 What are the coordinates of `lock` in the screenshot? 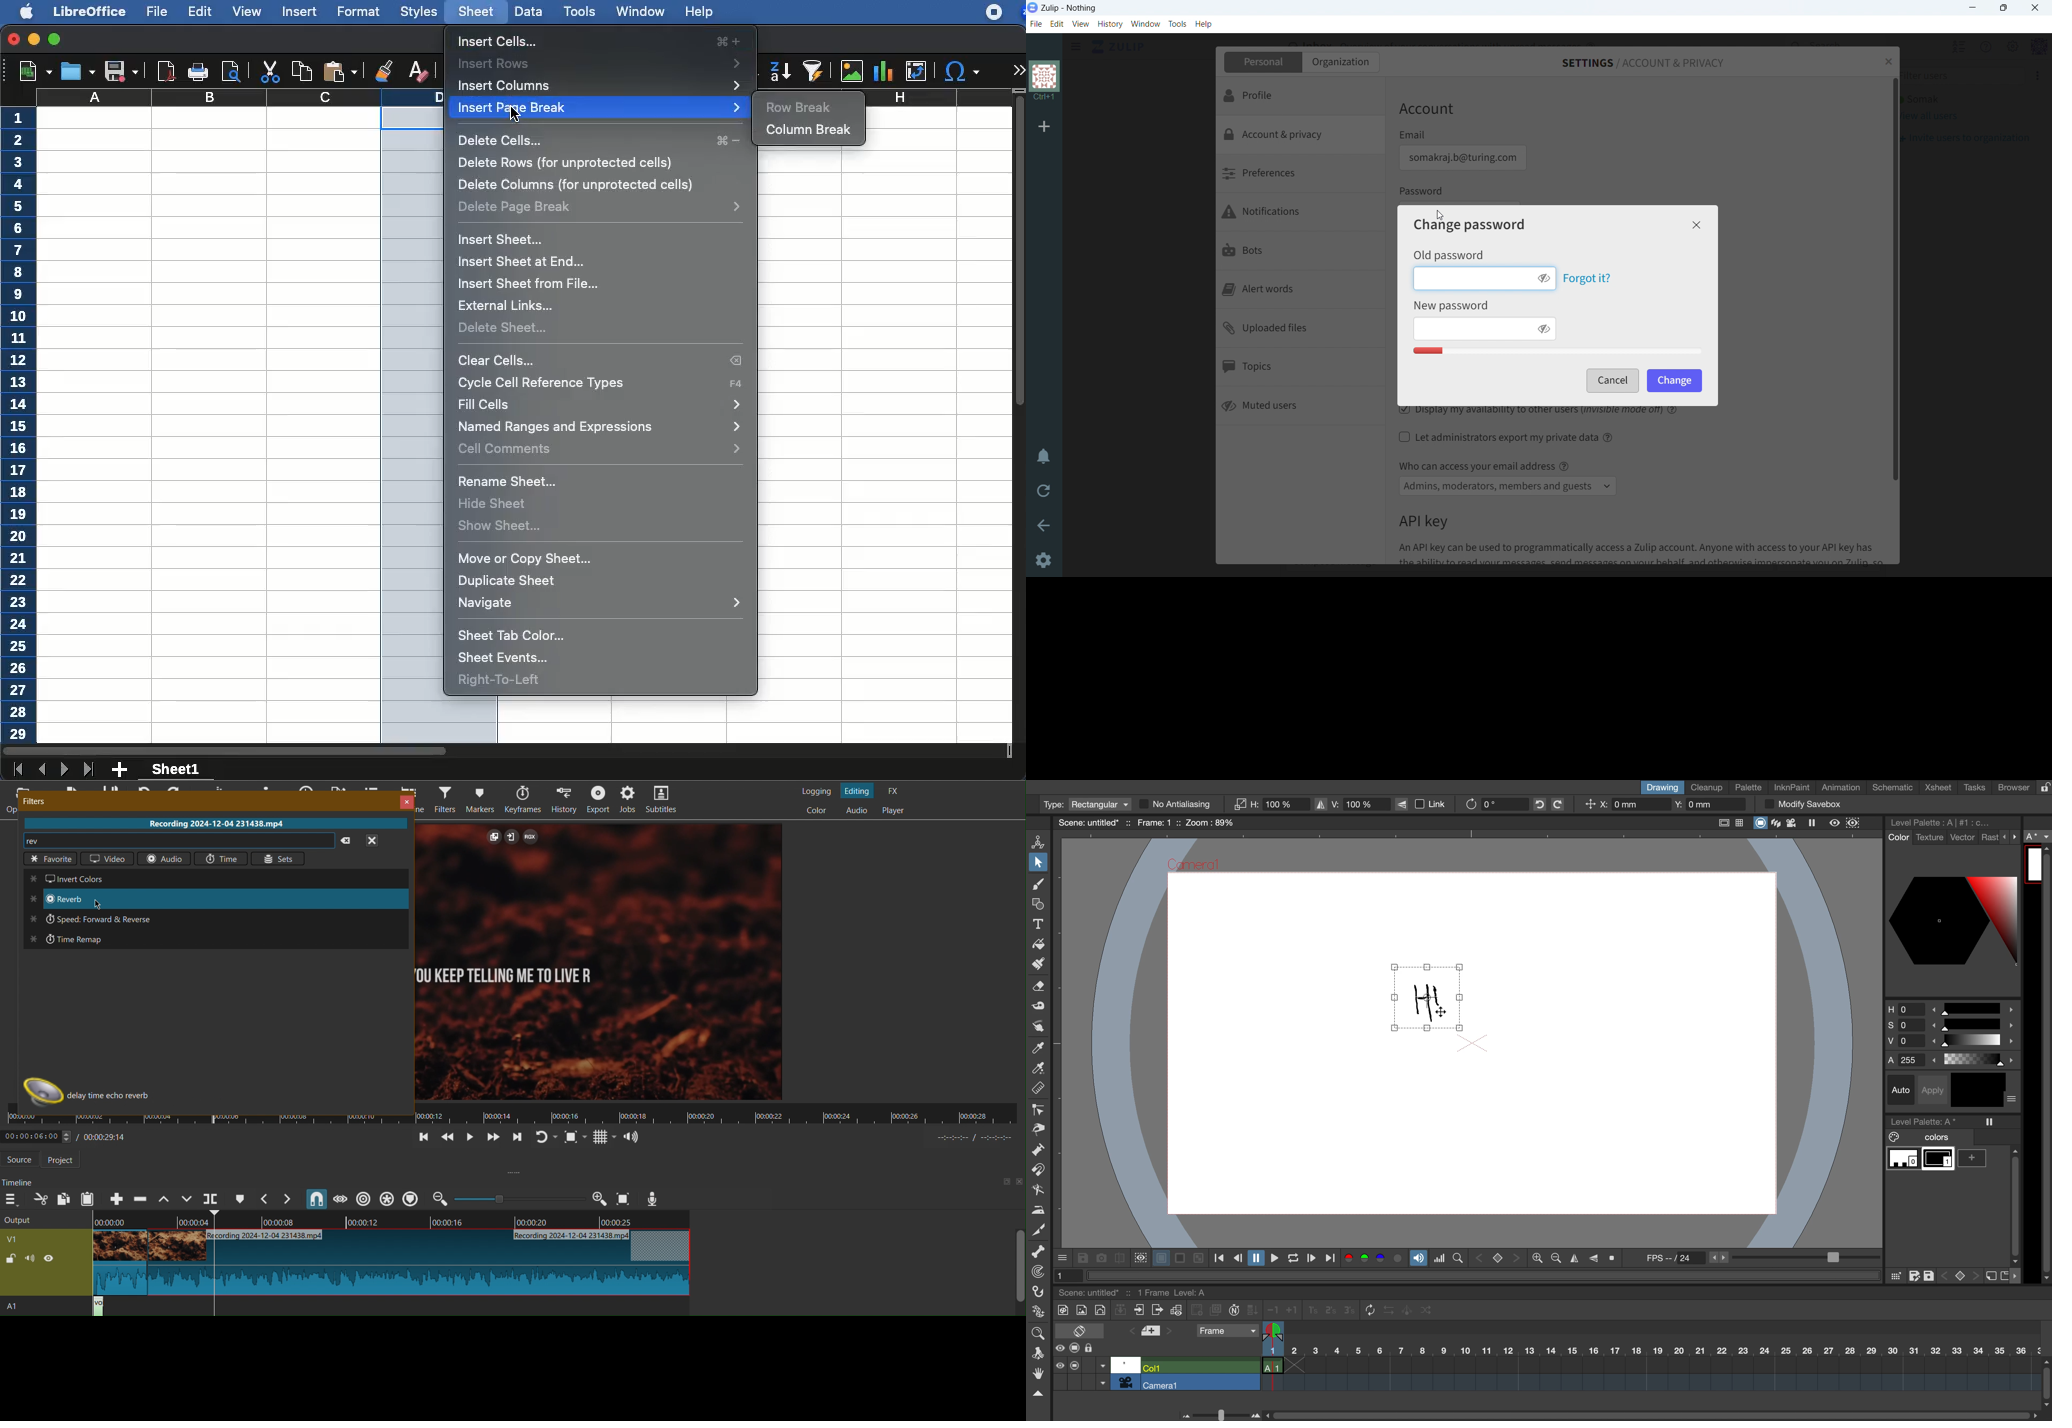 It's located at (11, 1260).